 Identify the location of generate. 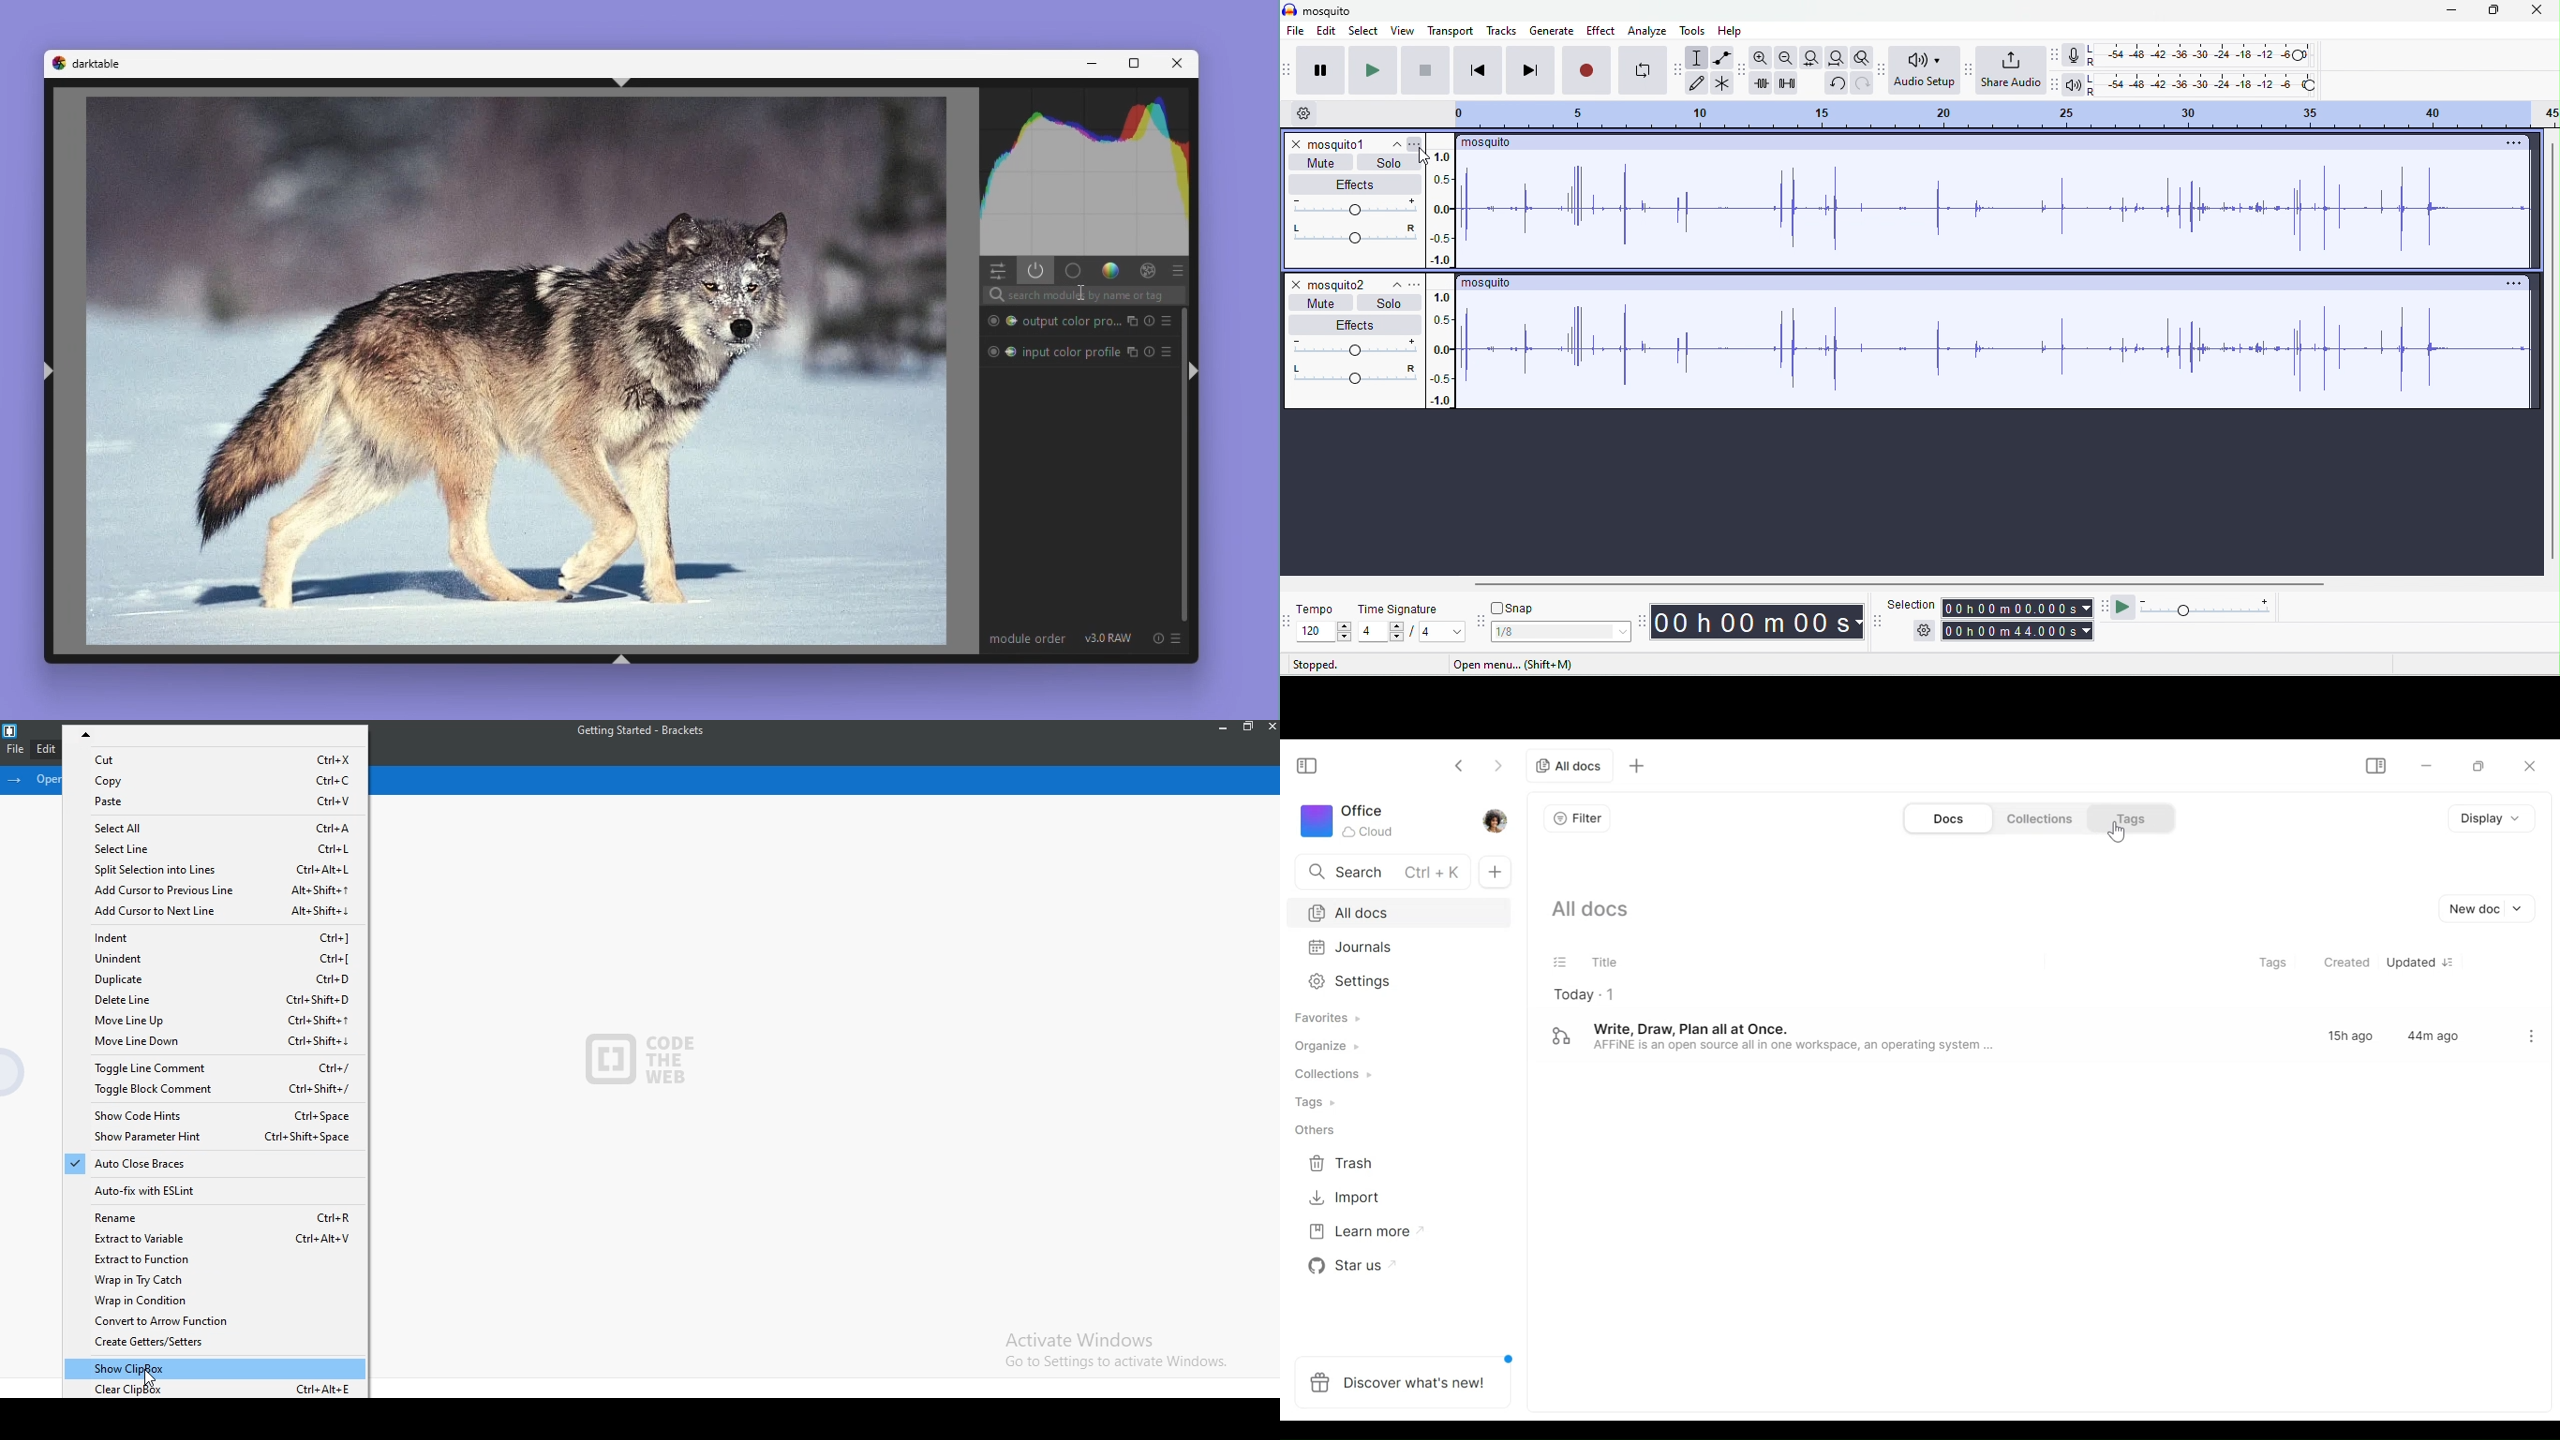
(1554, 32).